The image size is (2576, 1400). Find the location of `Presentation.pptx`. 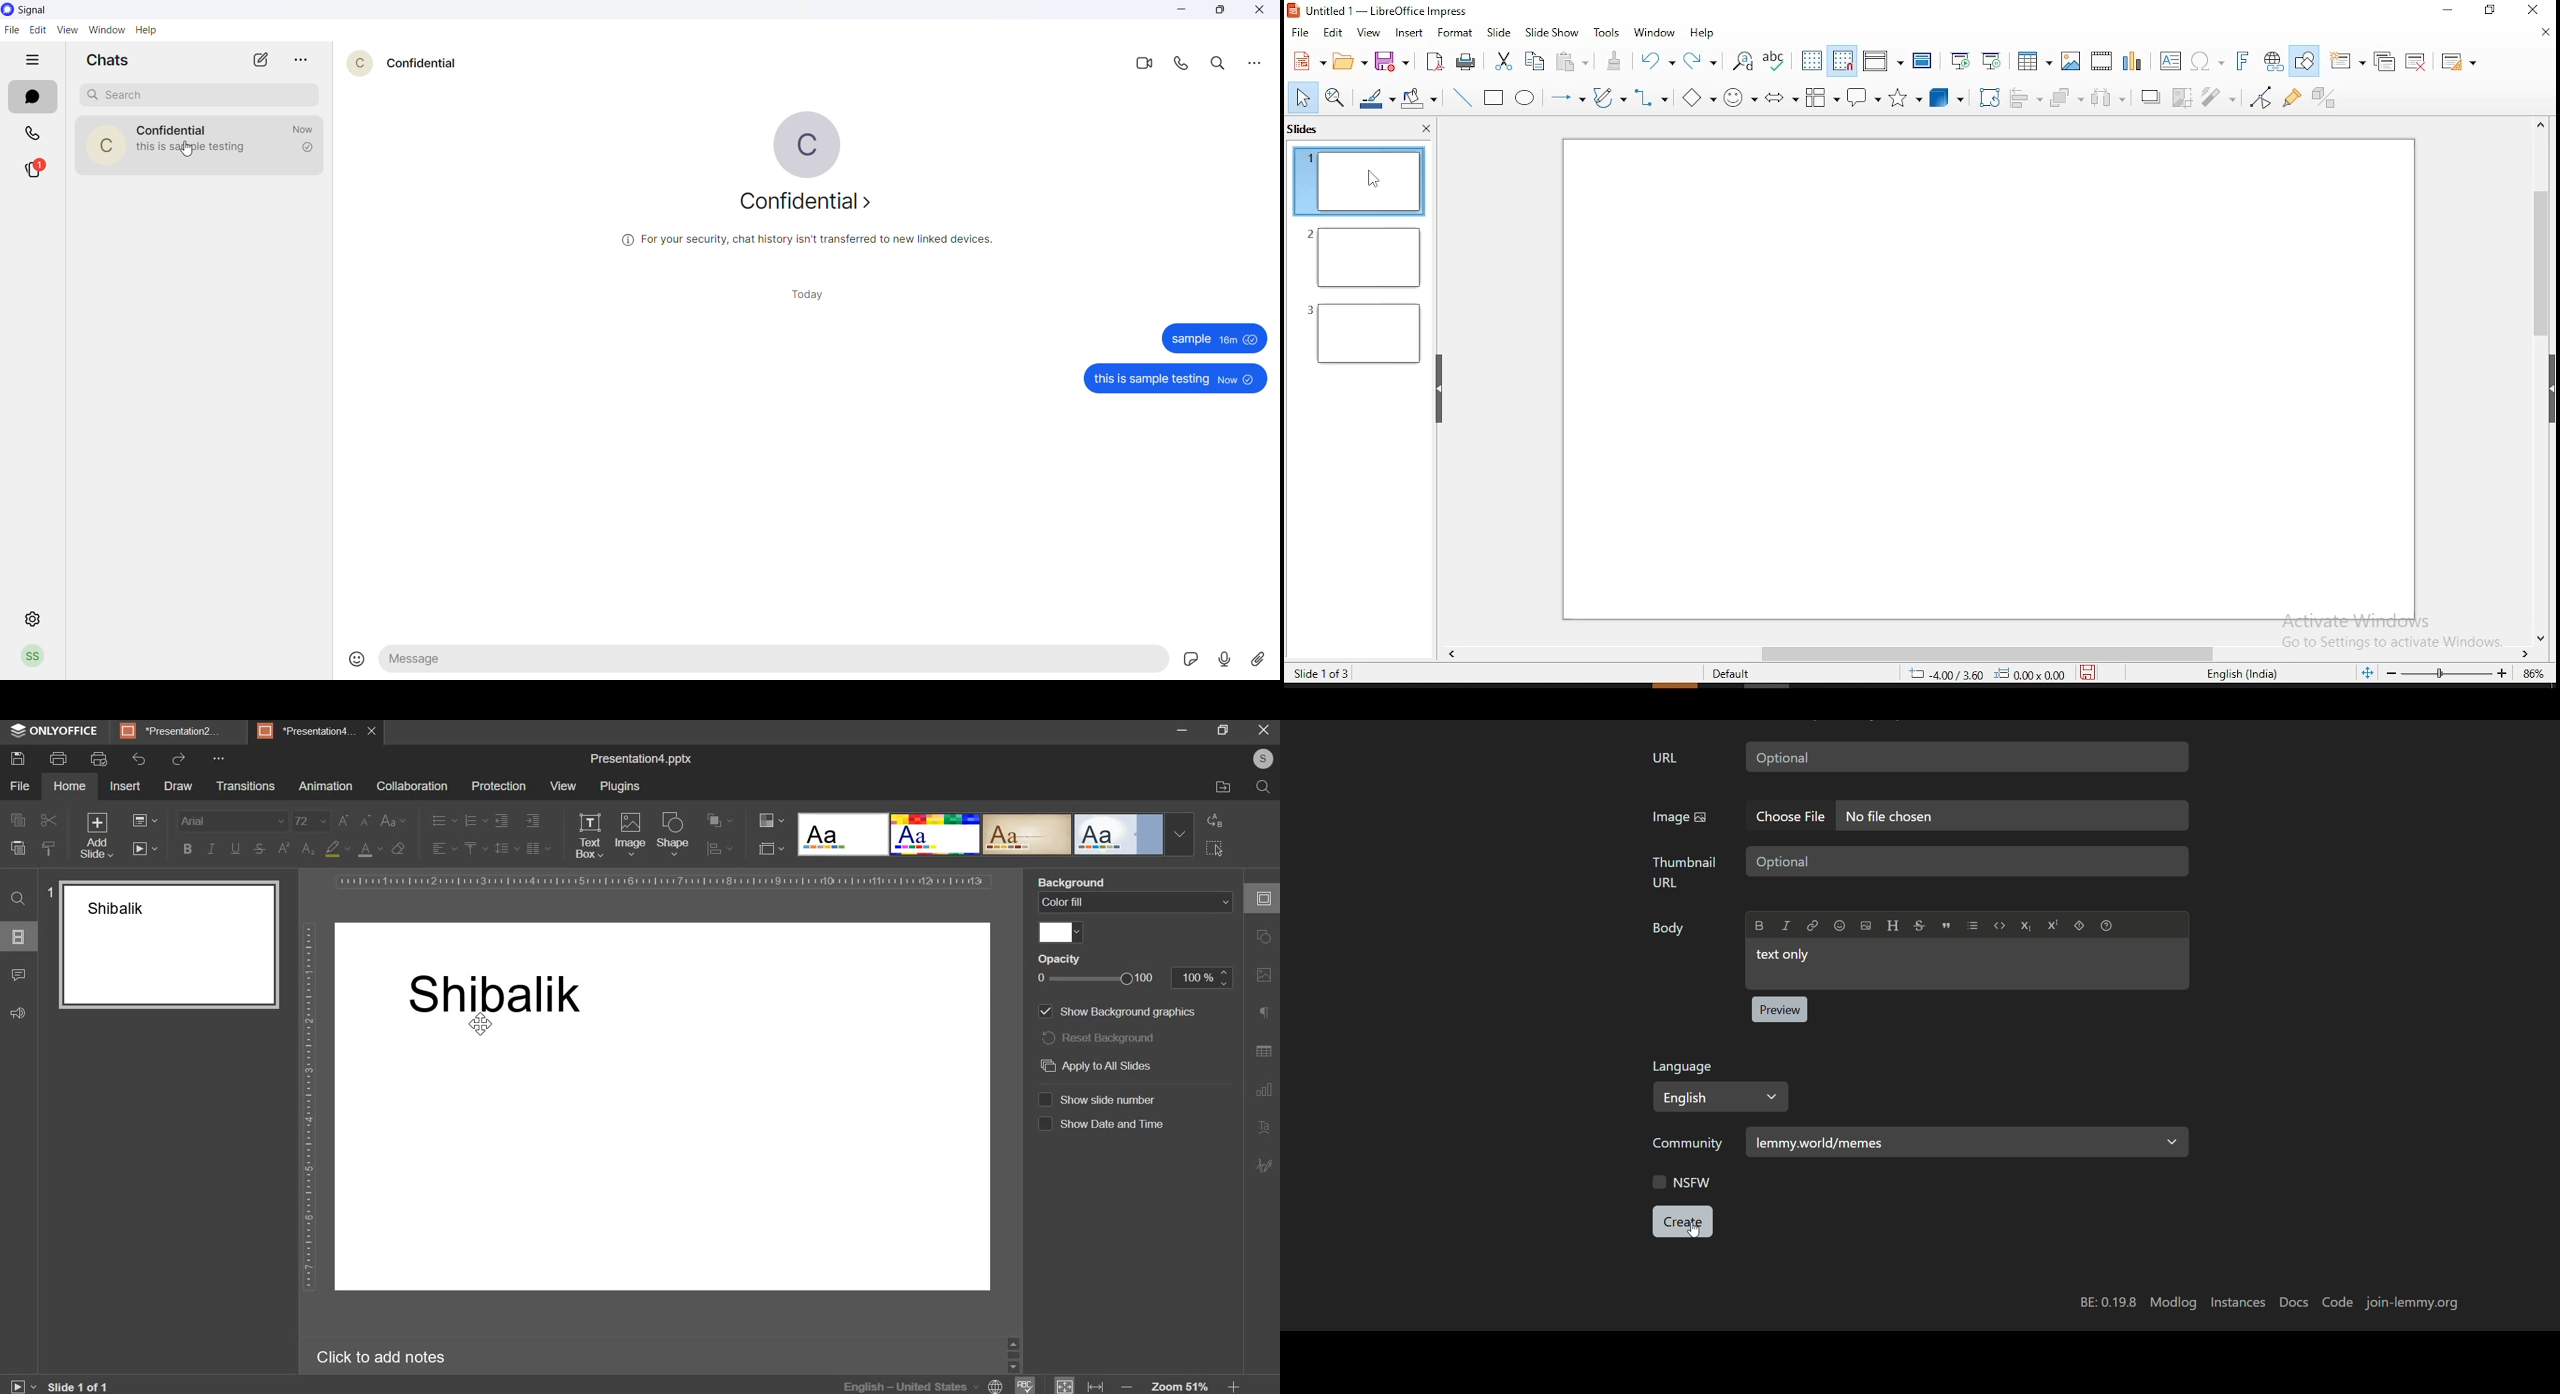

Presentation.pptx is located at coordinates (633, 757).